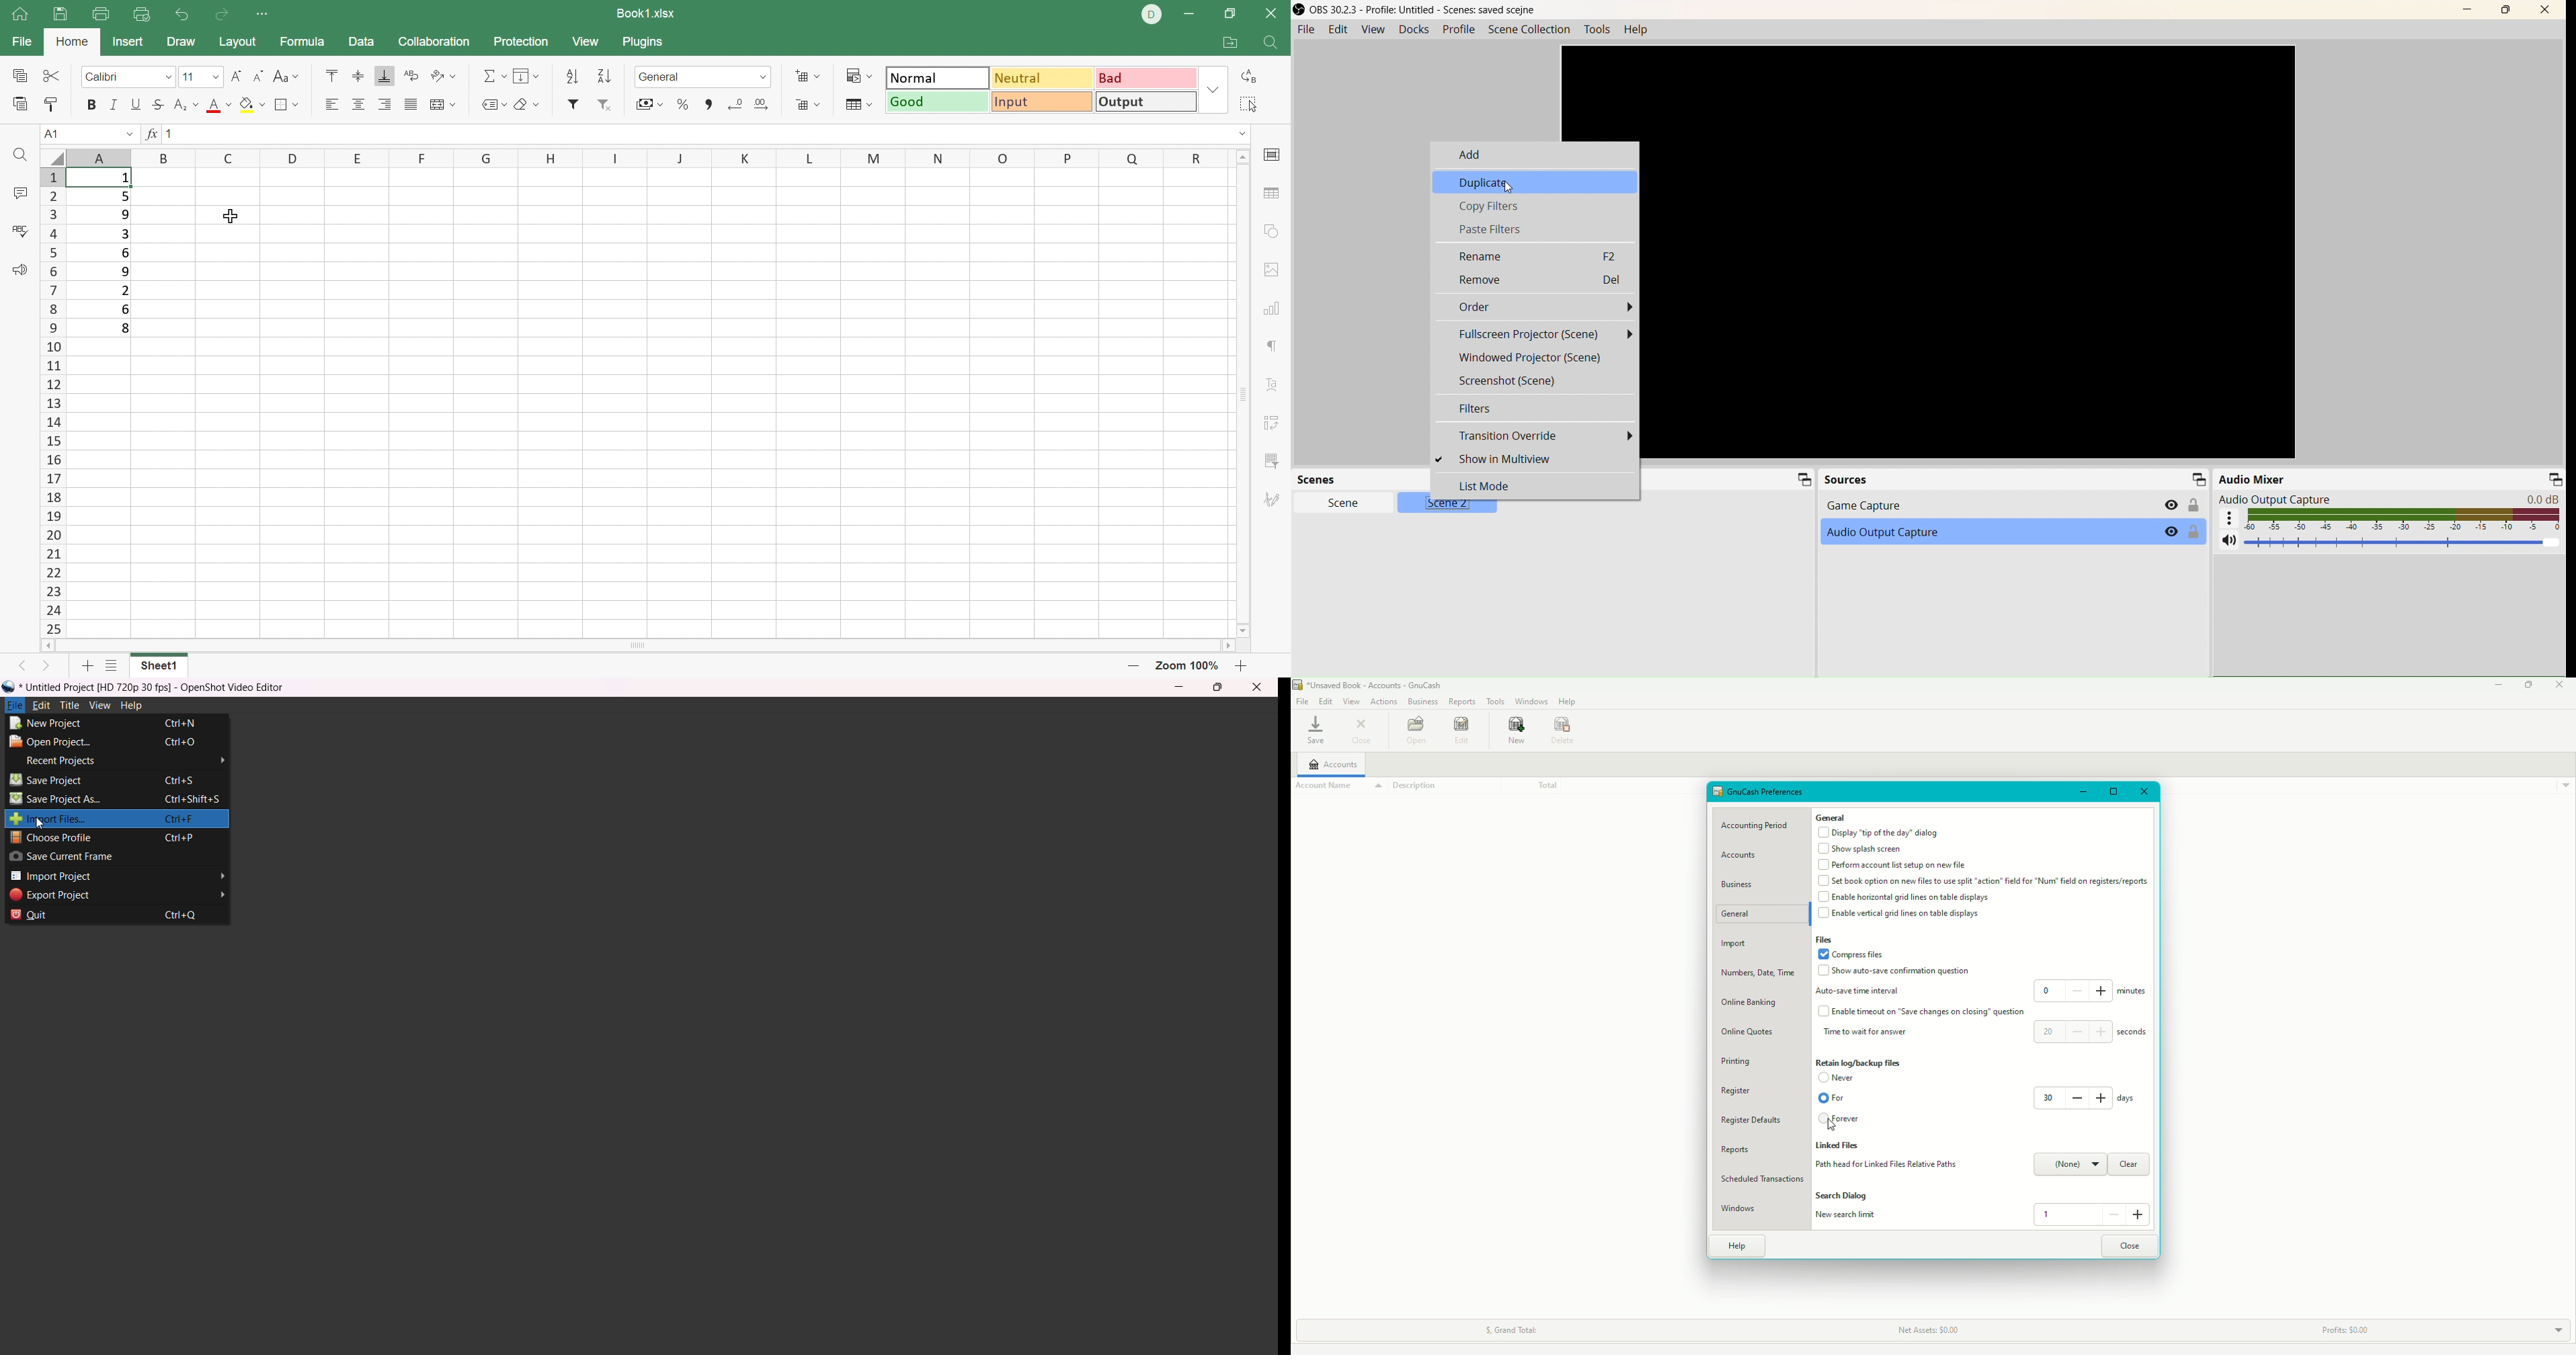 Image resolution: width=2576 pixels, height=1372 pixels. I want to click on Align top, so click(330, 75).